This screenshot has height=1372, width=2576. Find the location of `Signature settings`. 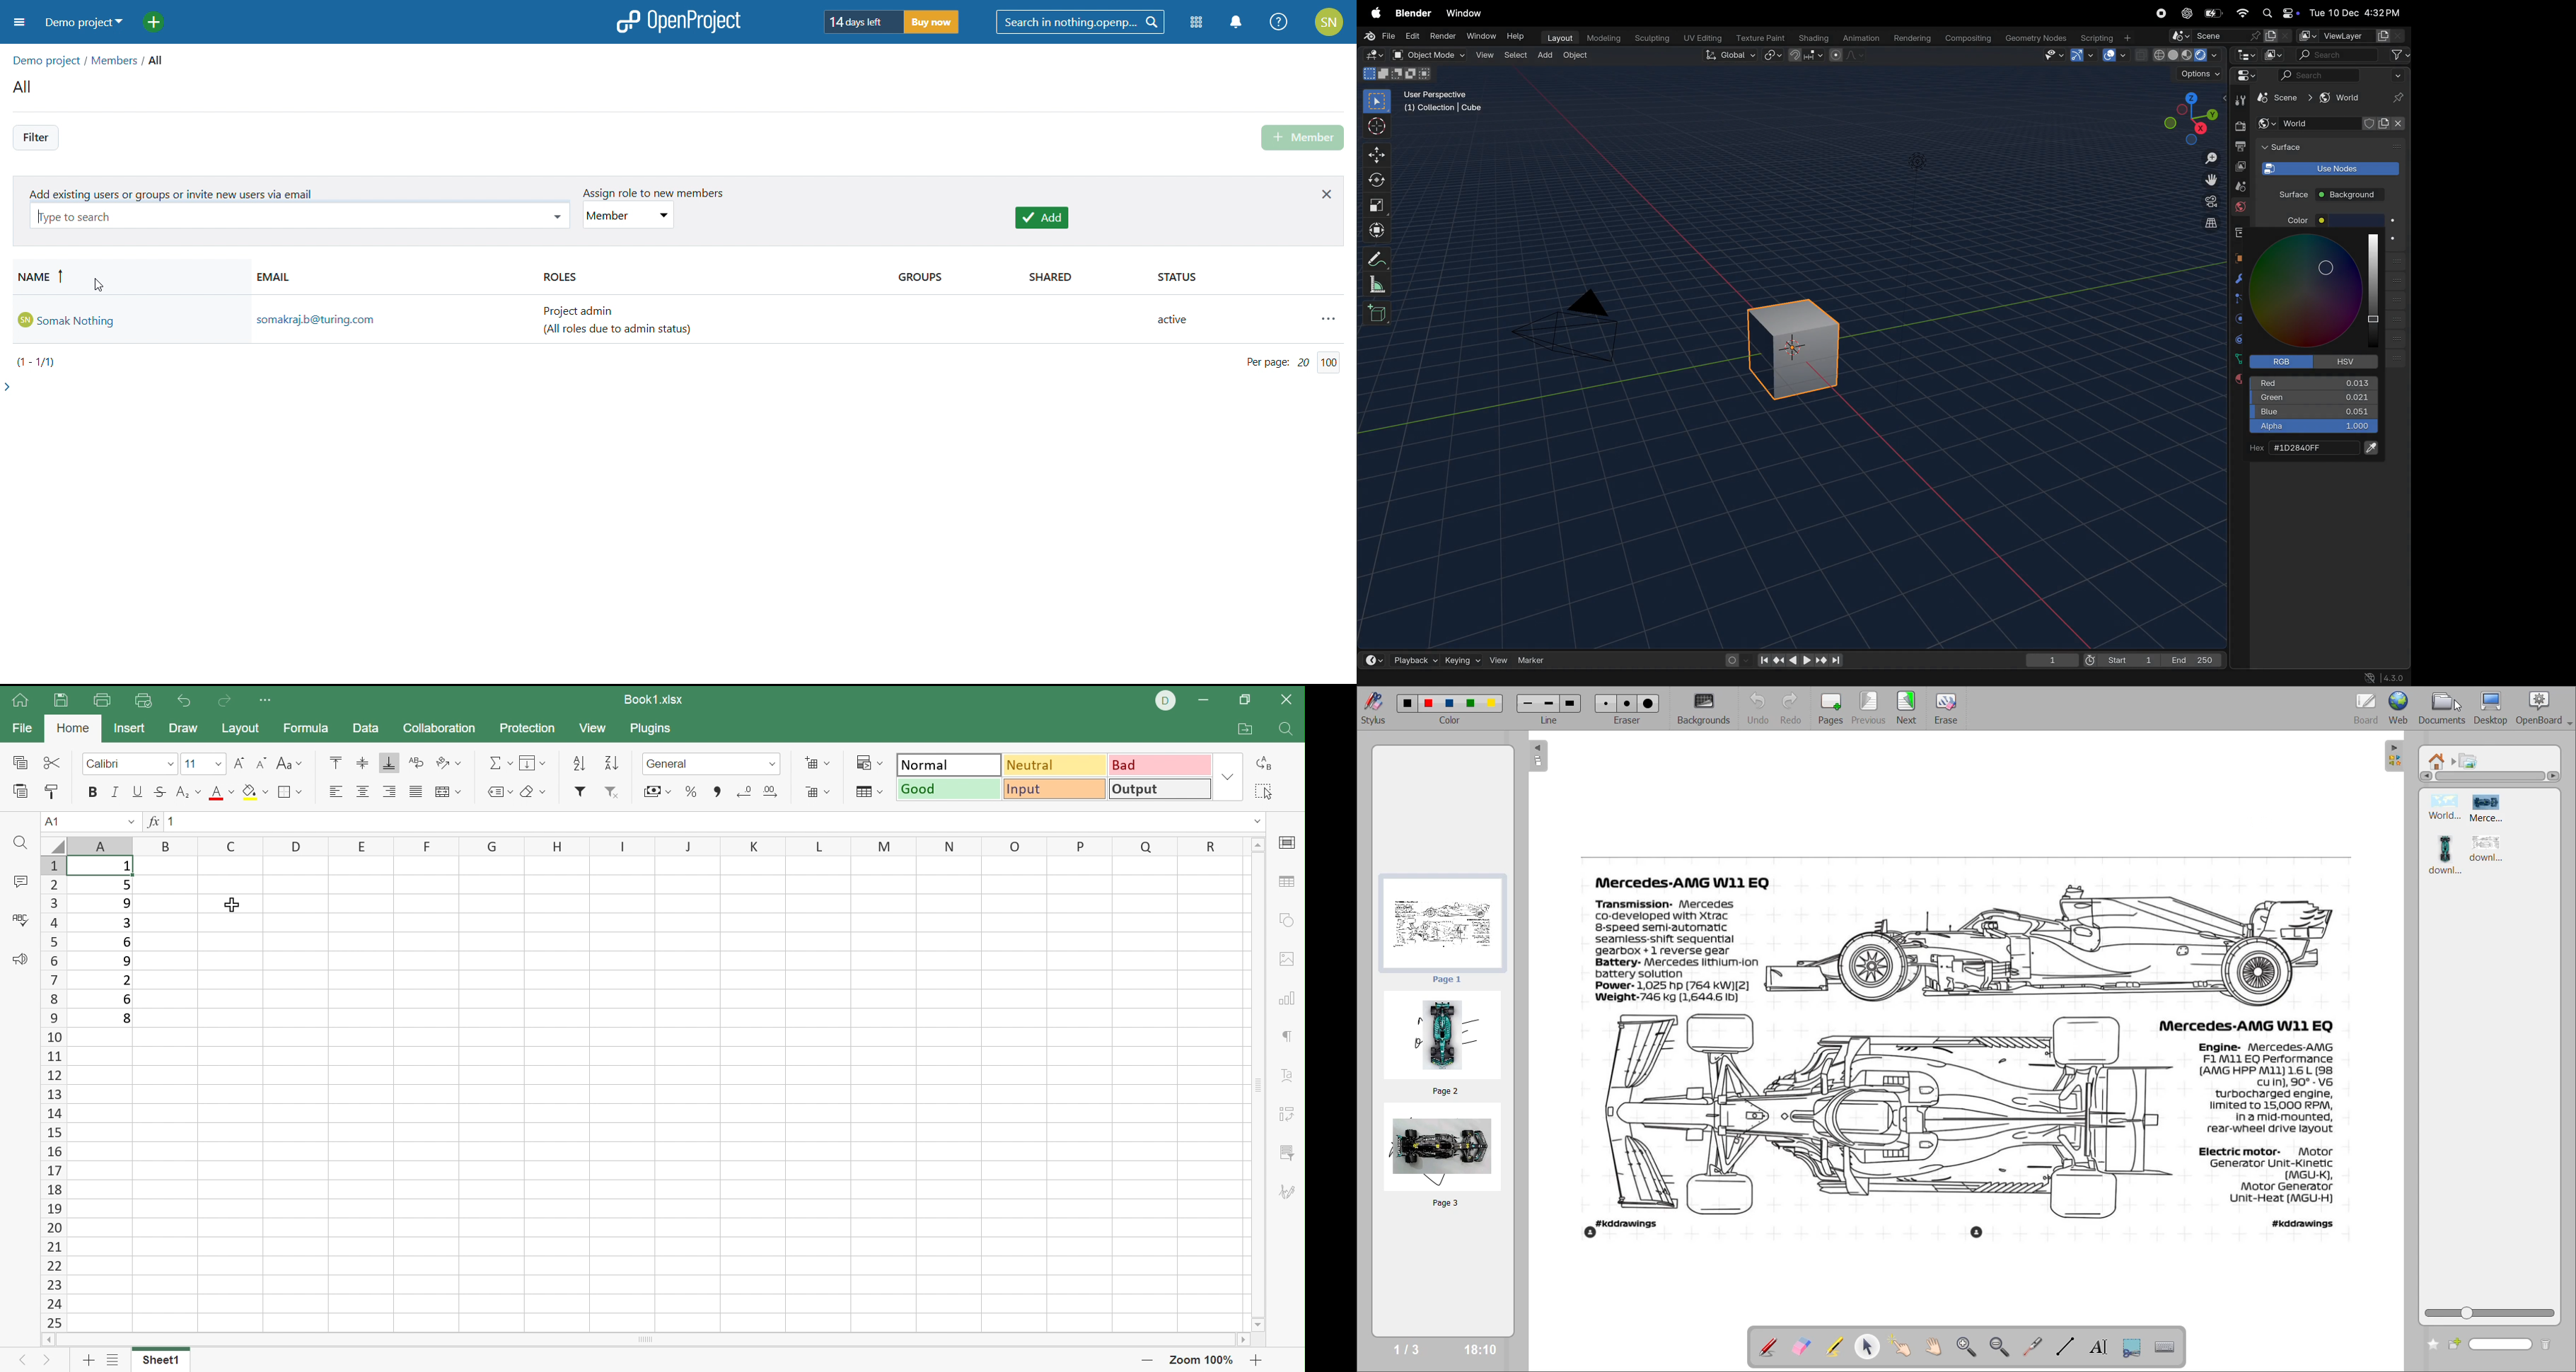

Signature settings is located at coordinates (1290, 1191).